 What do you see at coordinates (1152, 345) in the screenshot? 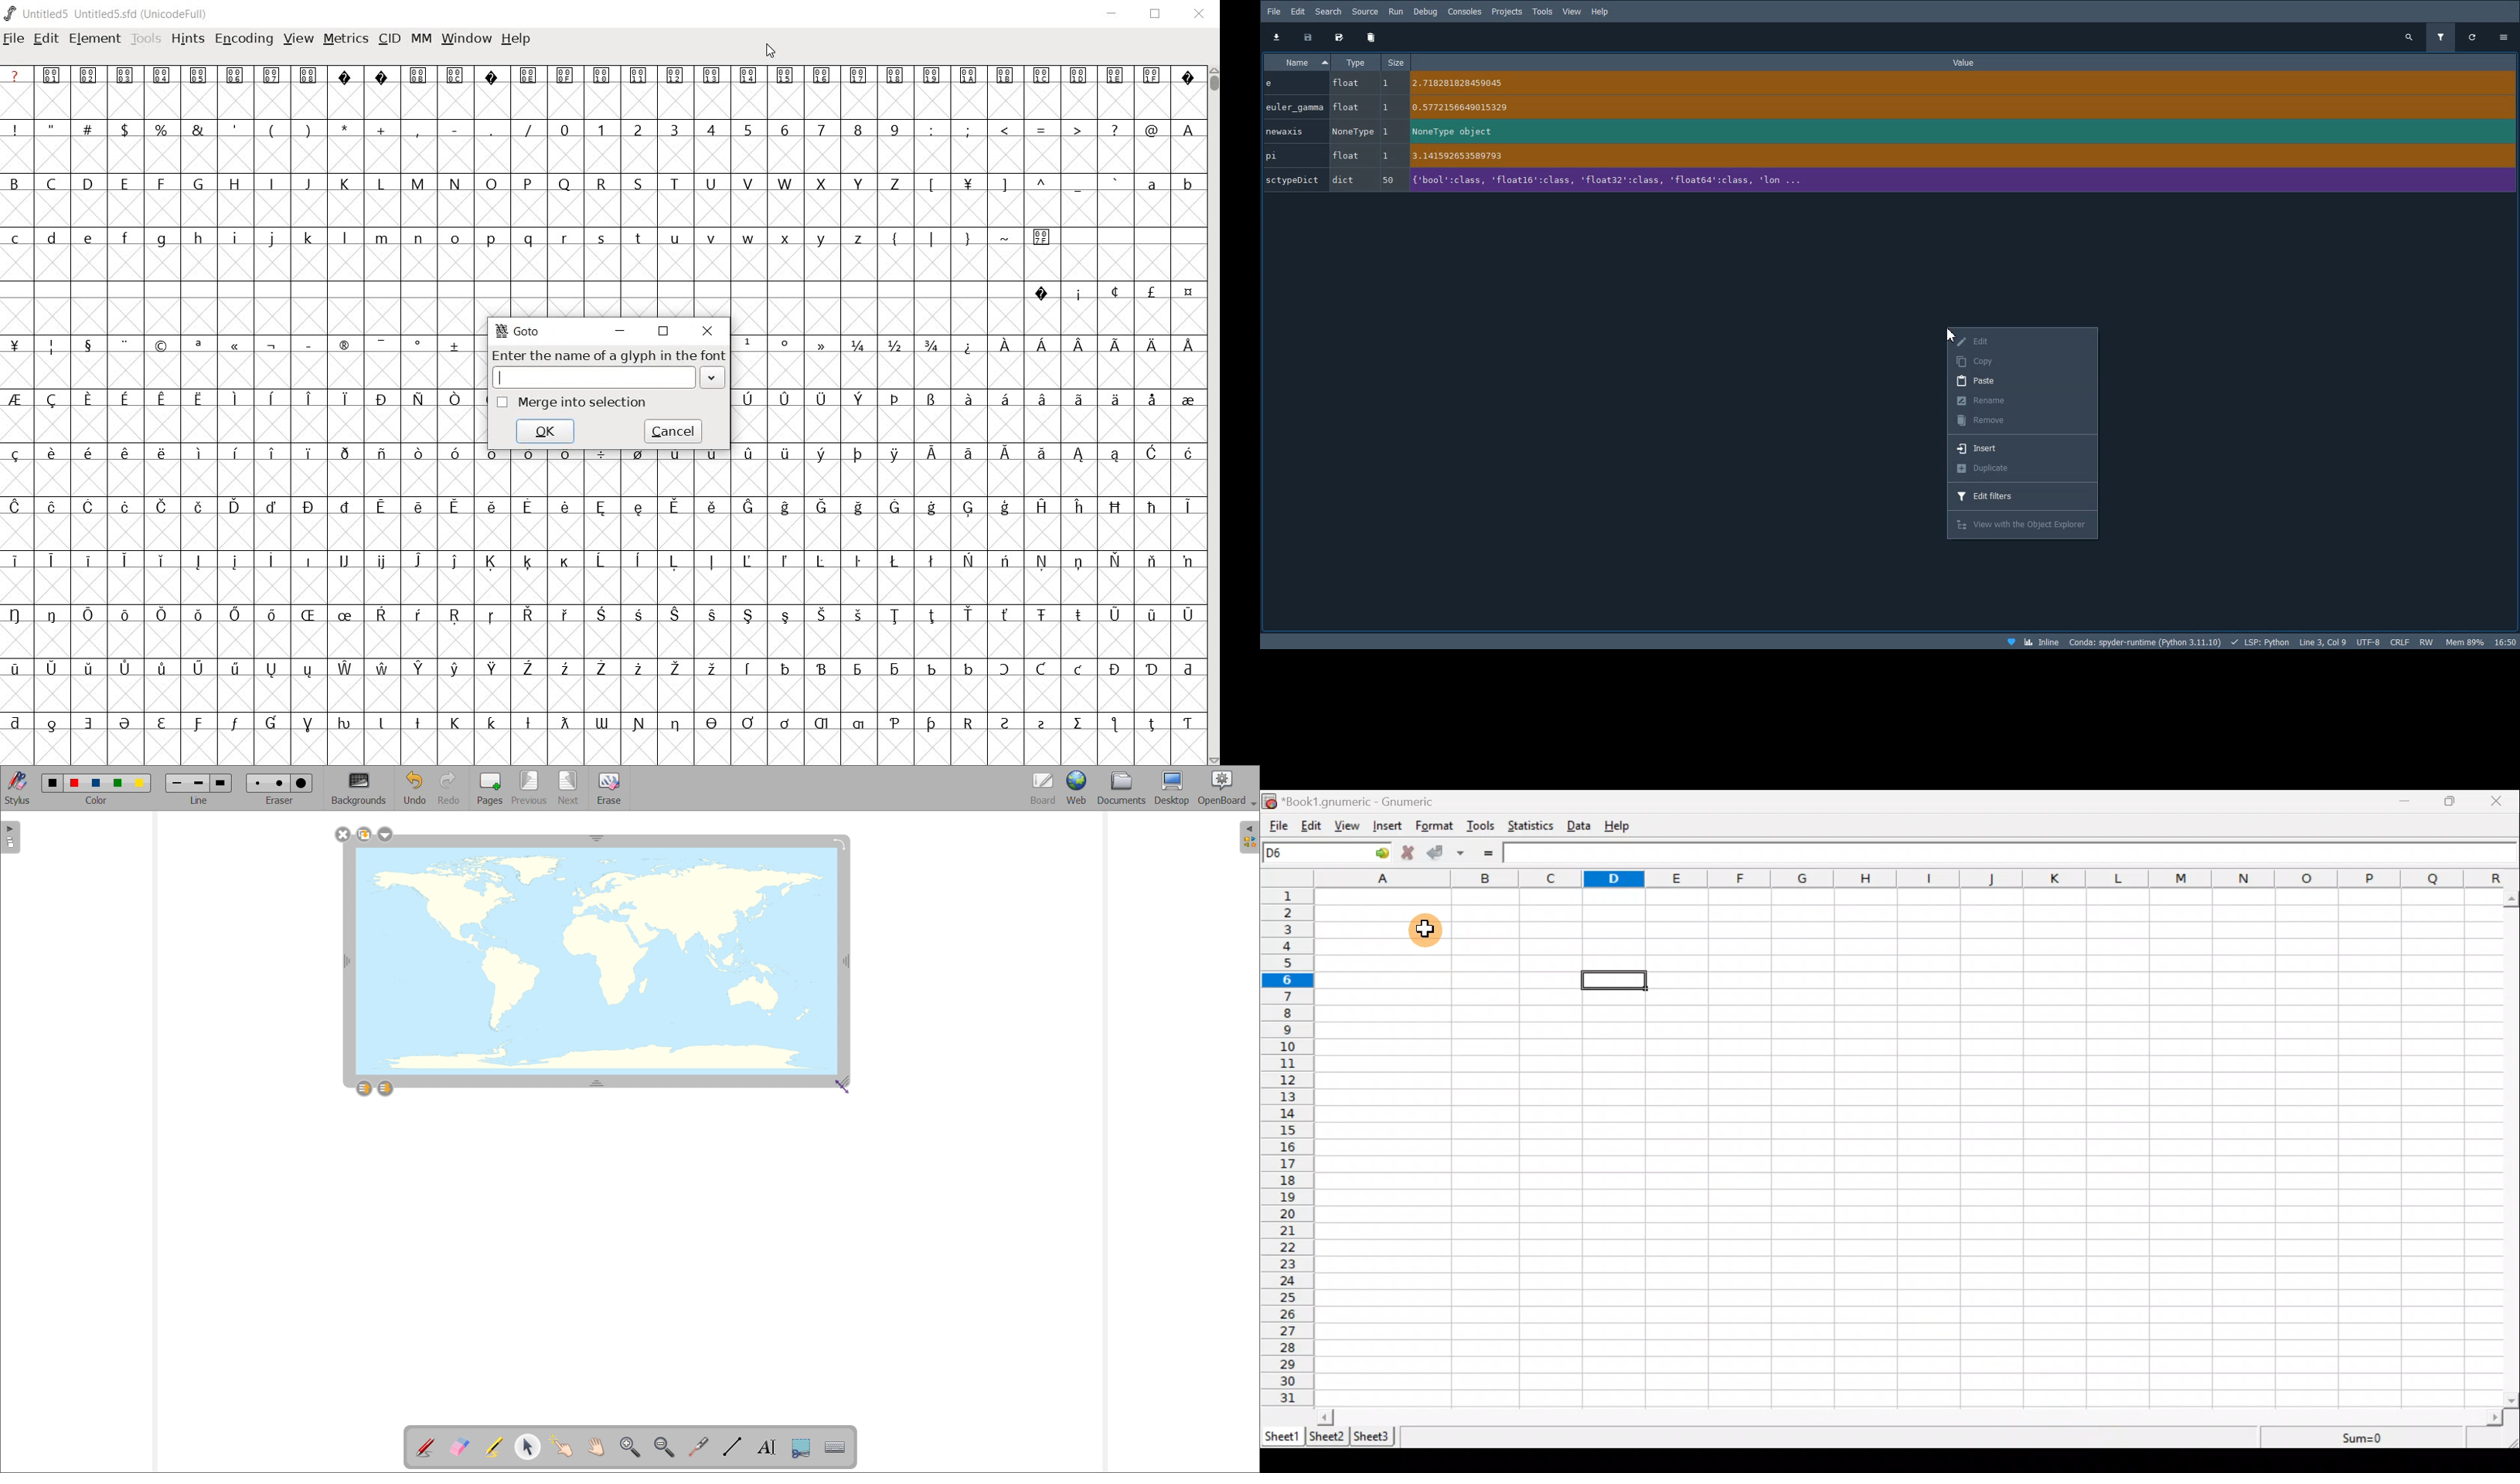
I see `Symbol` at bounding box center [1152, 345].